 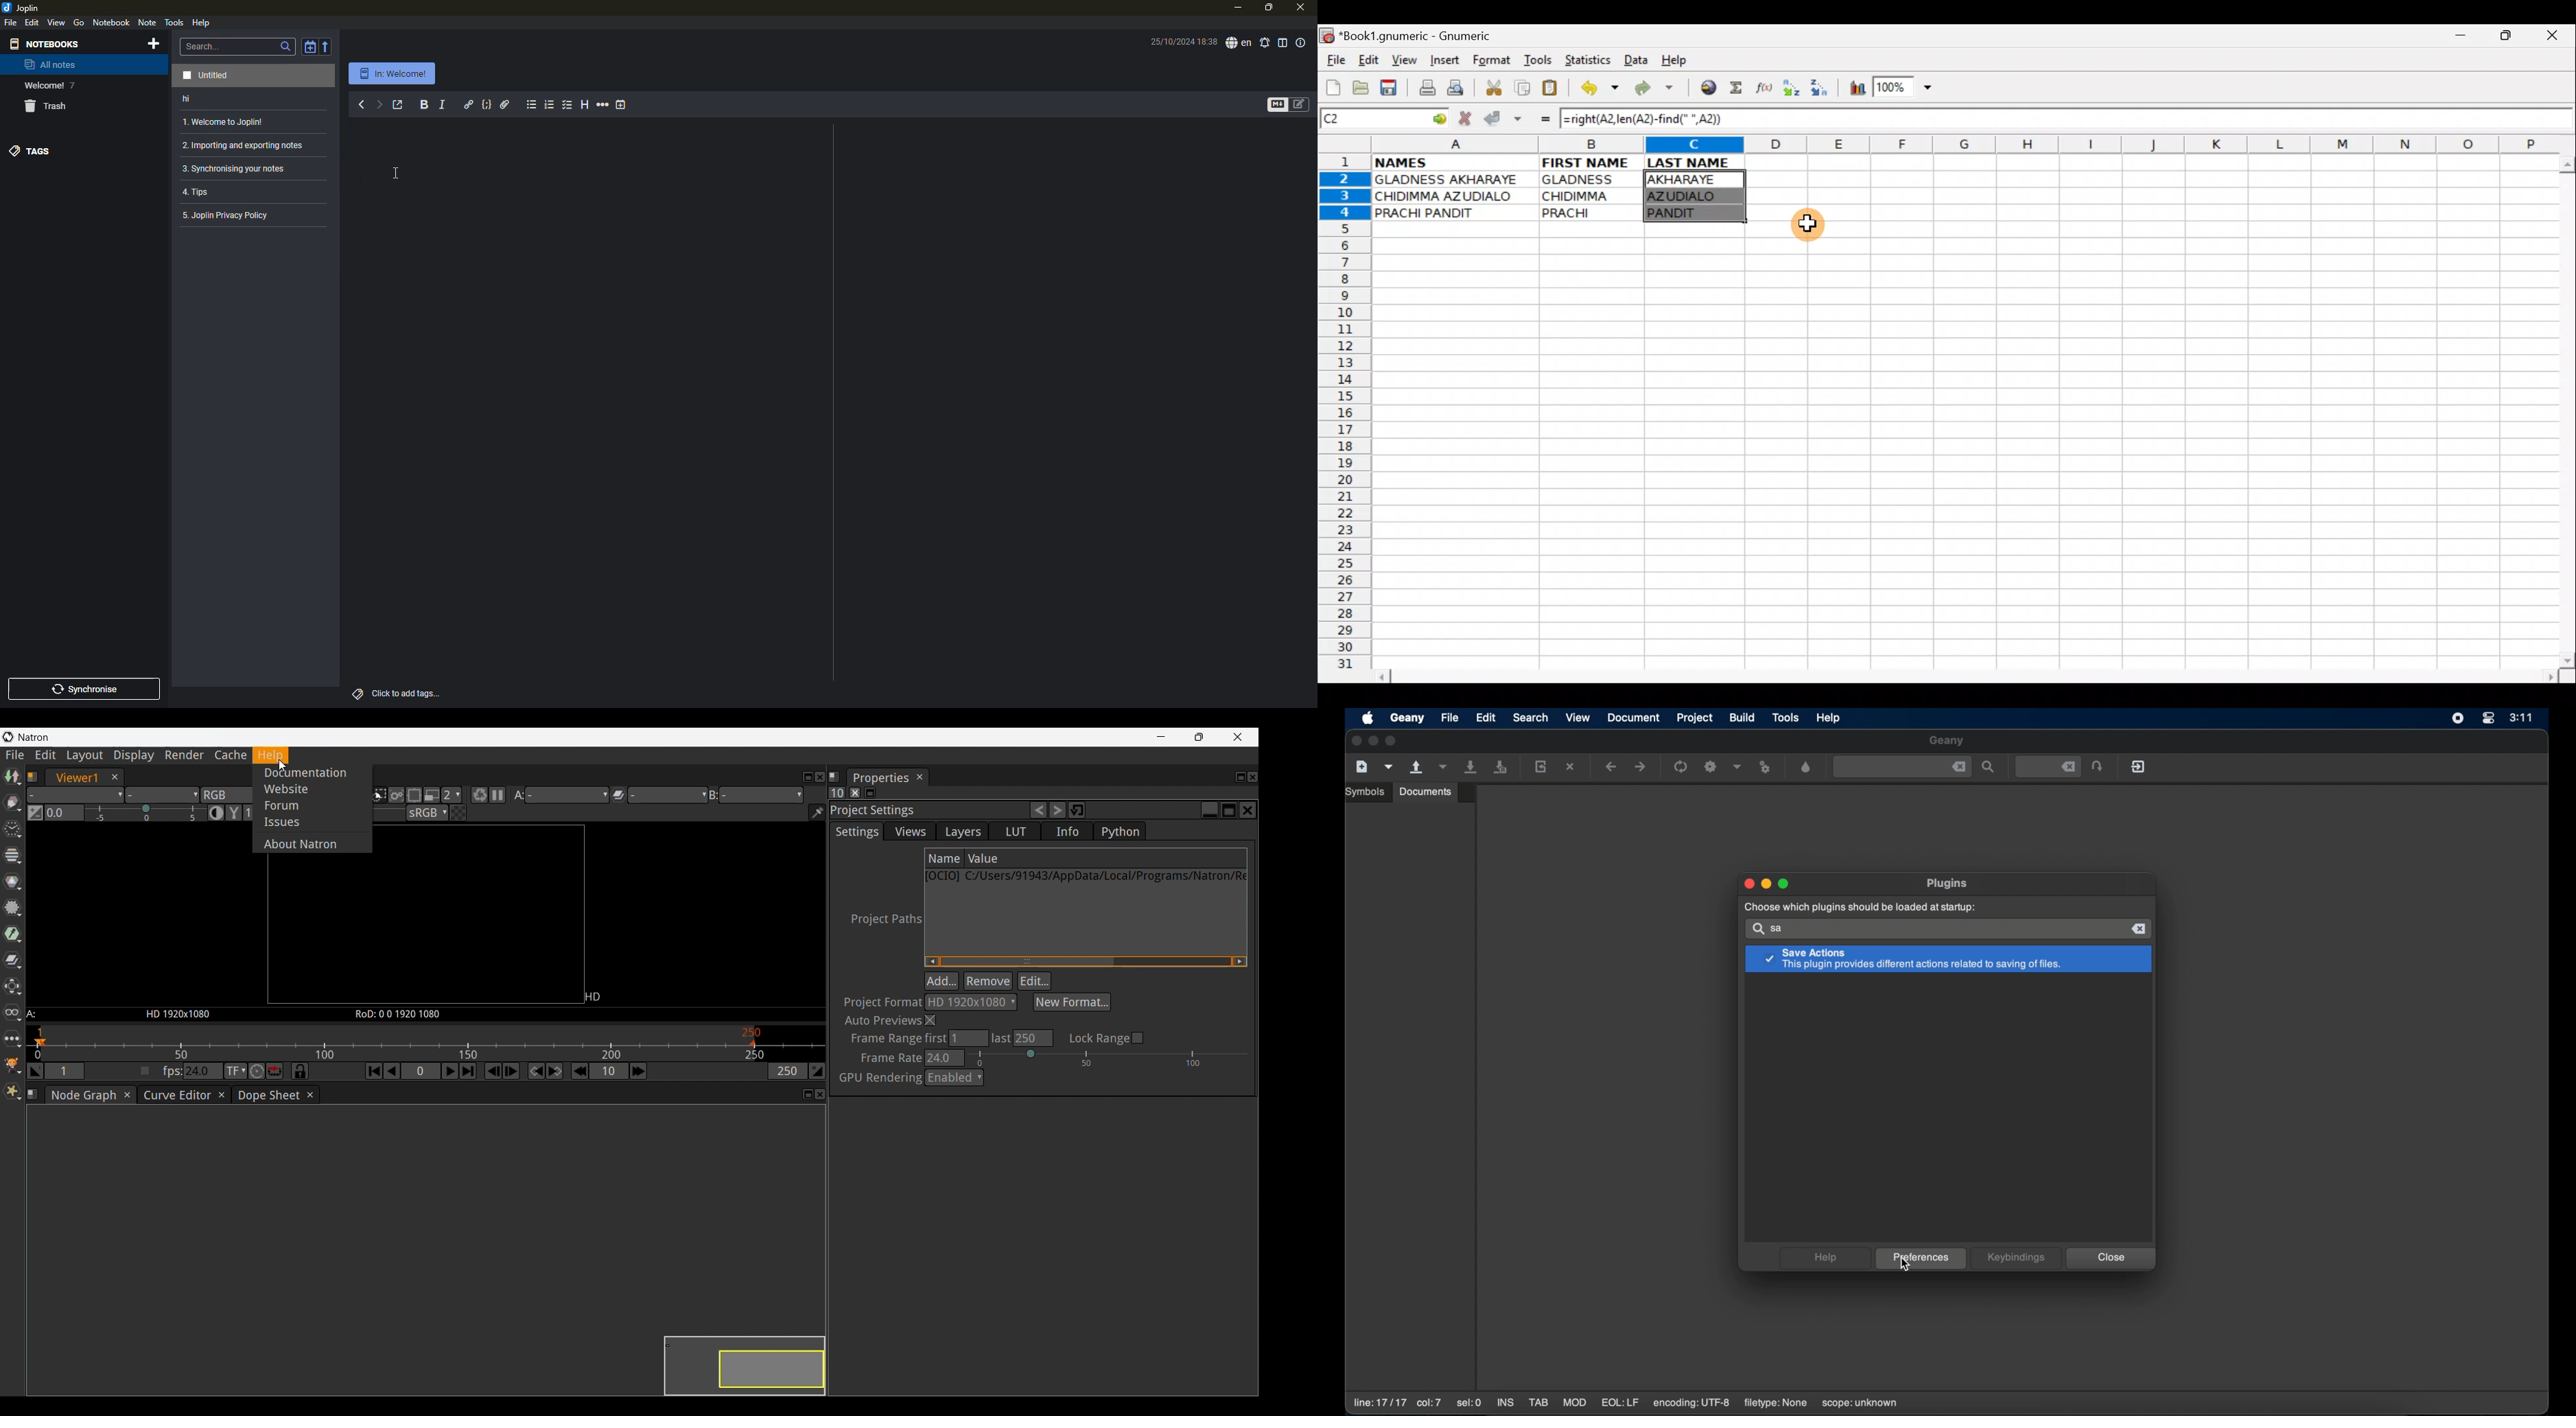 What do you see at coordinates (1949, 960) in the screenshot?
I see `save  action plugin highlighted` at bounding box center [1949, 960].